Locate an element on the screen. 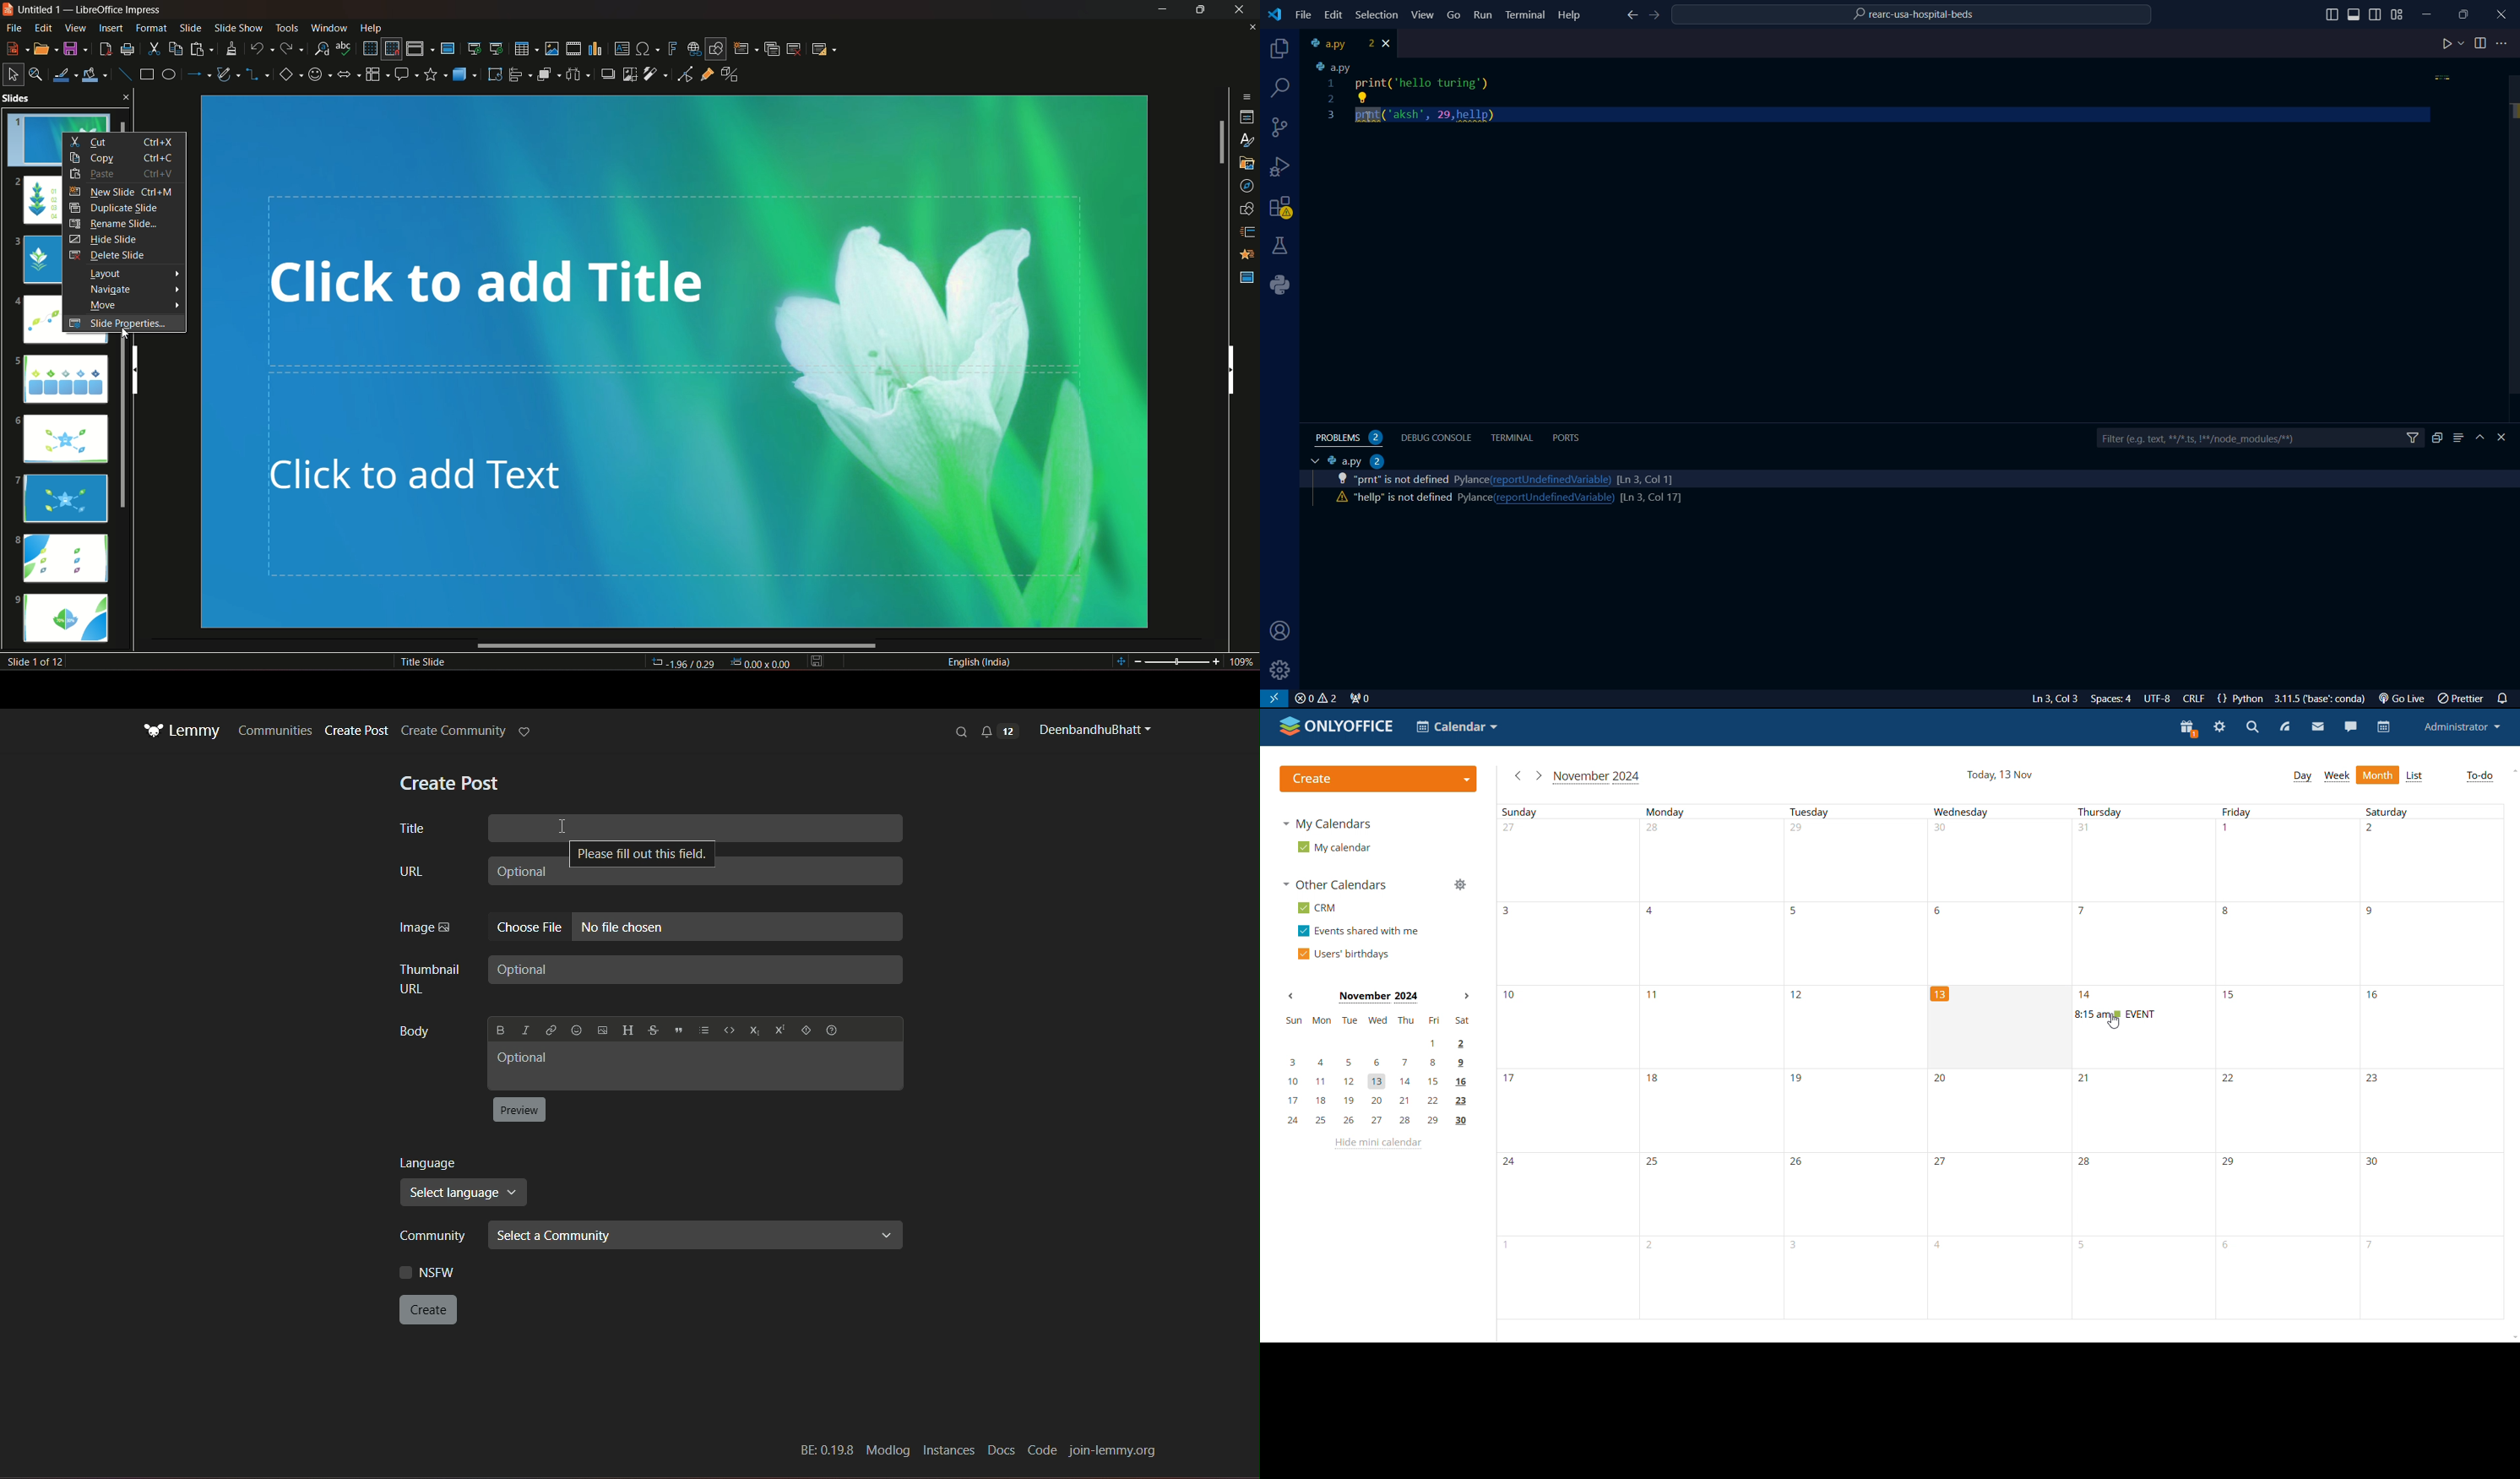 This screenshot has height=1484, width=2520. insert fontwork is located at coordinates (673, 49).